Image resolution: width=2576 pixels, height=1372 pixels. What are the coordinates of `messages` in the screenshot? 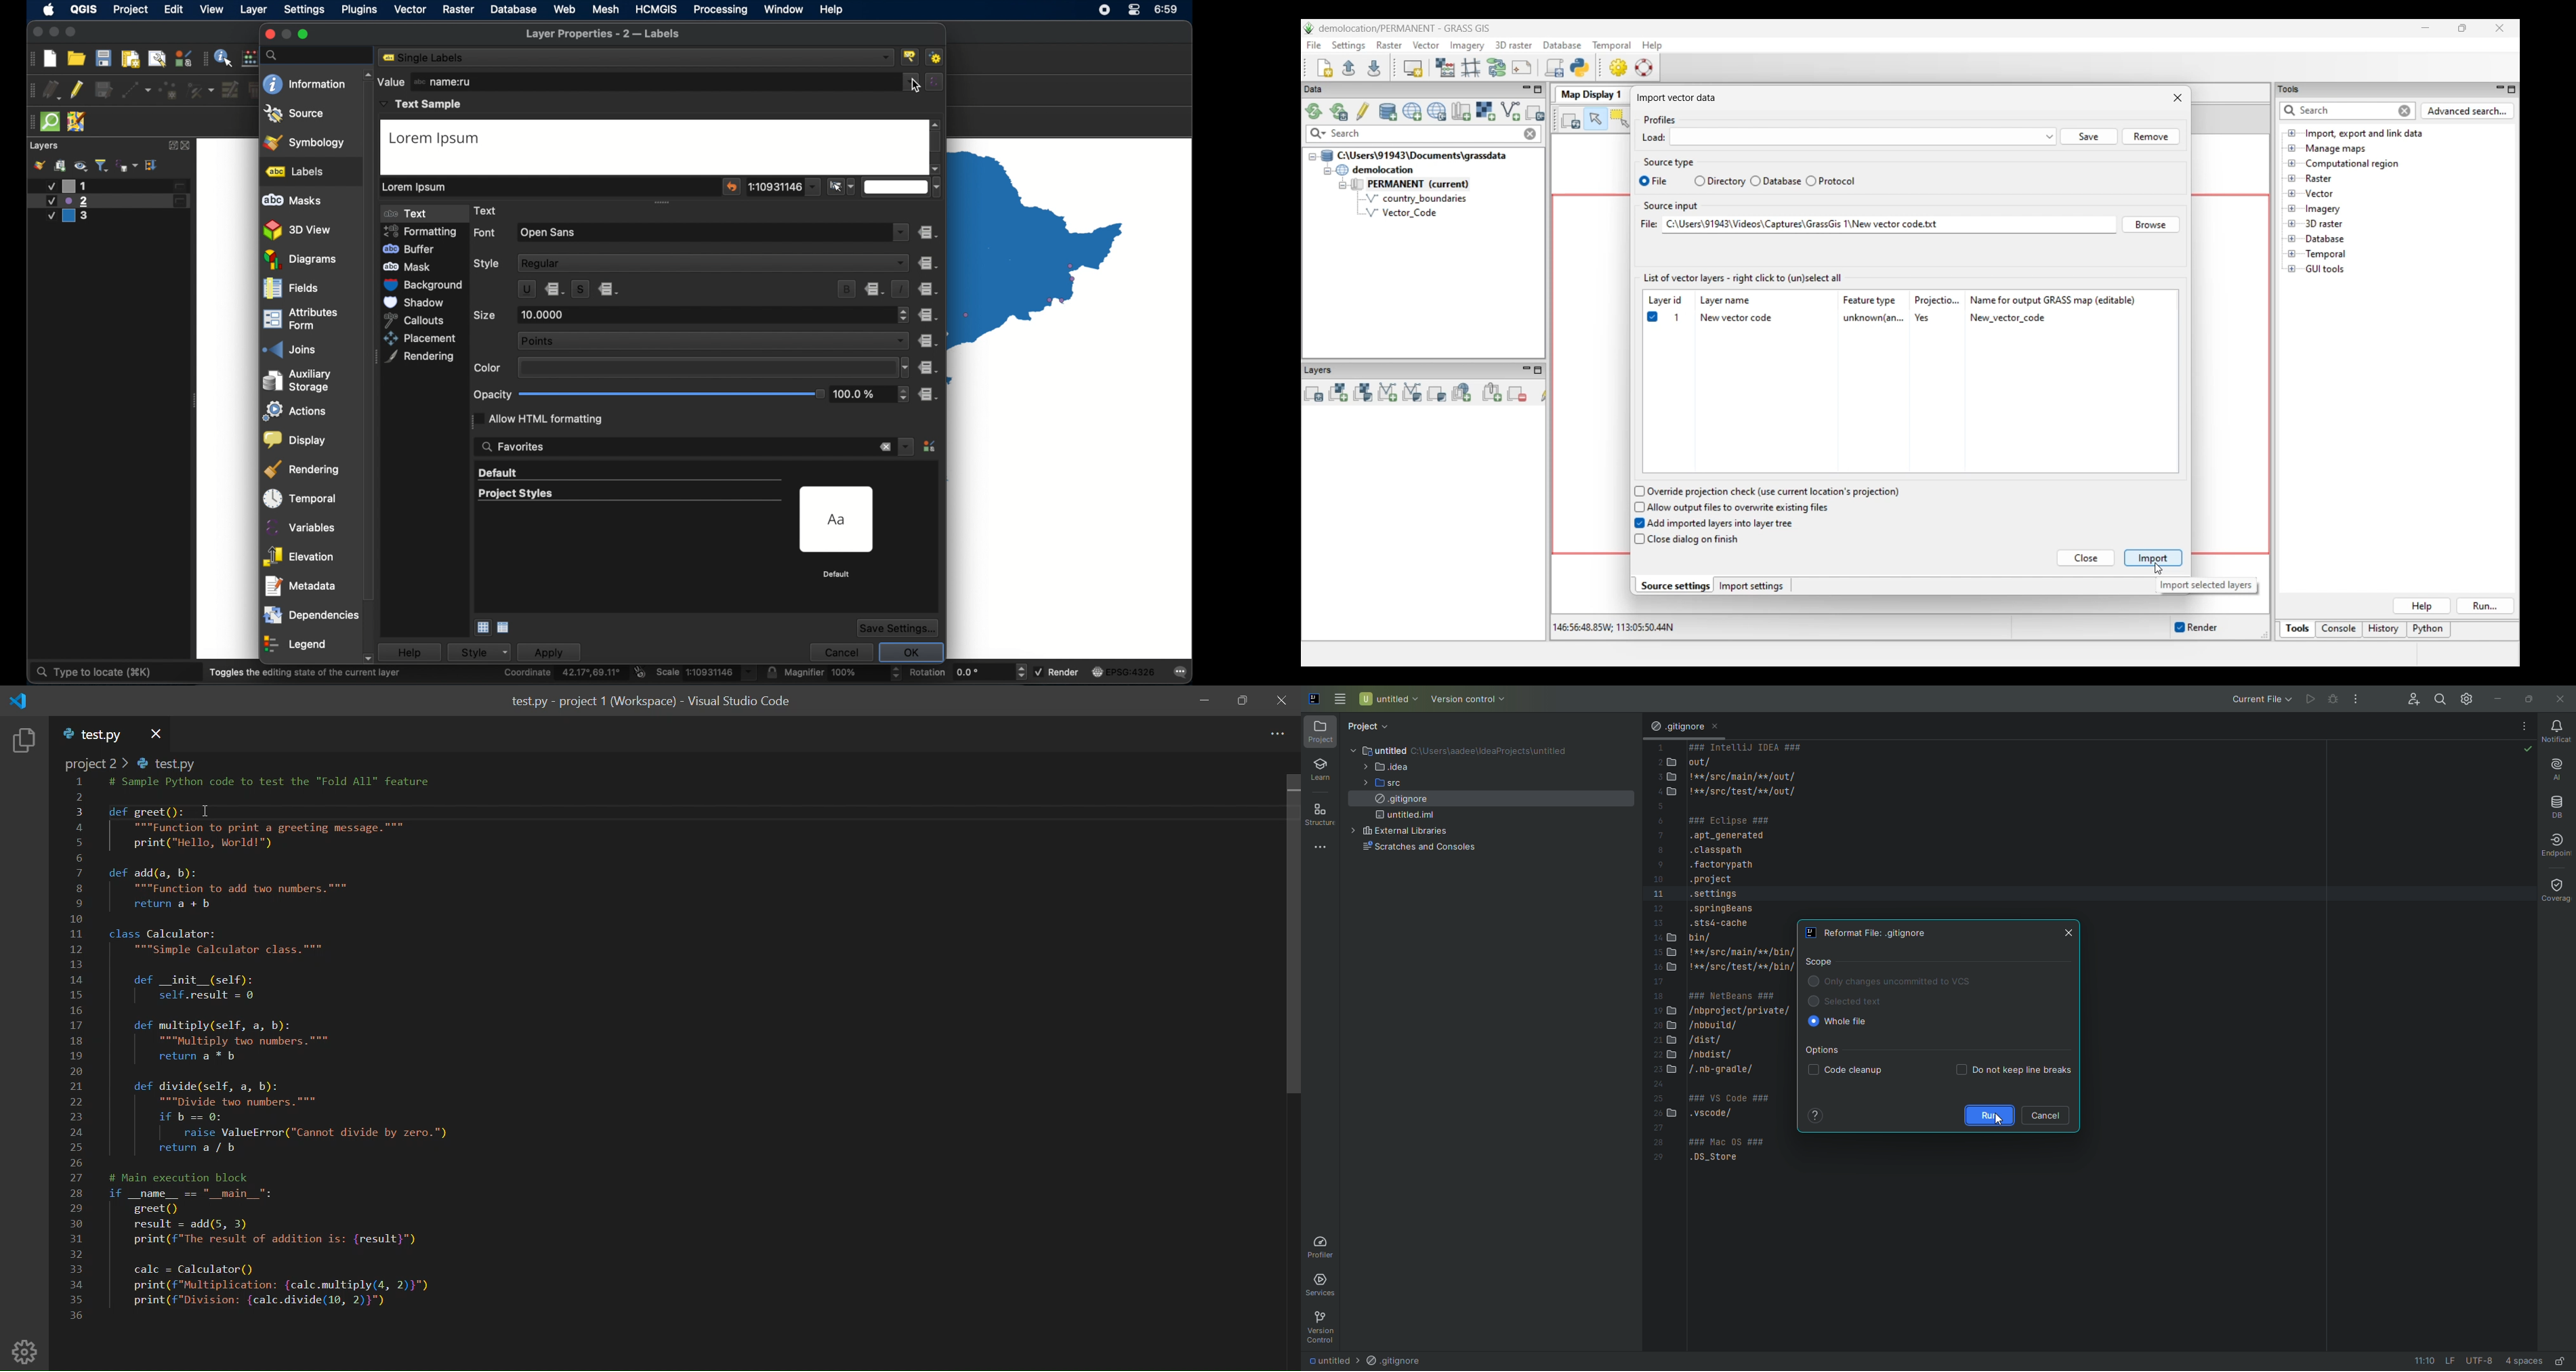 It's located at (1182, 673).